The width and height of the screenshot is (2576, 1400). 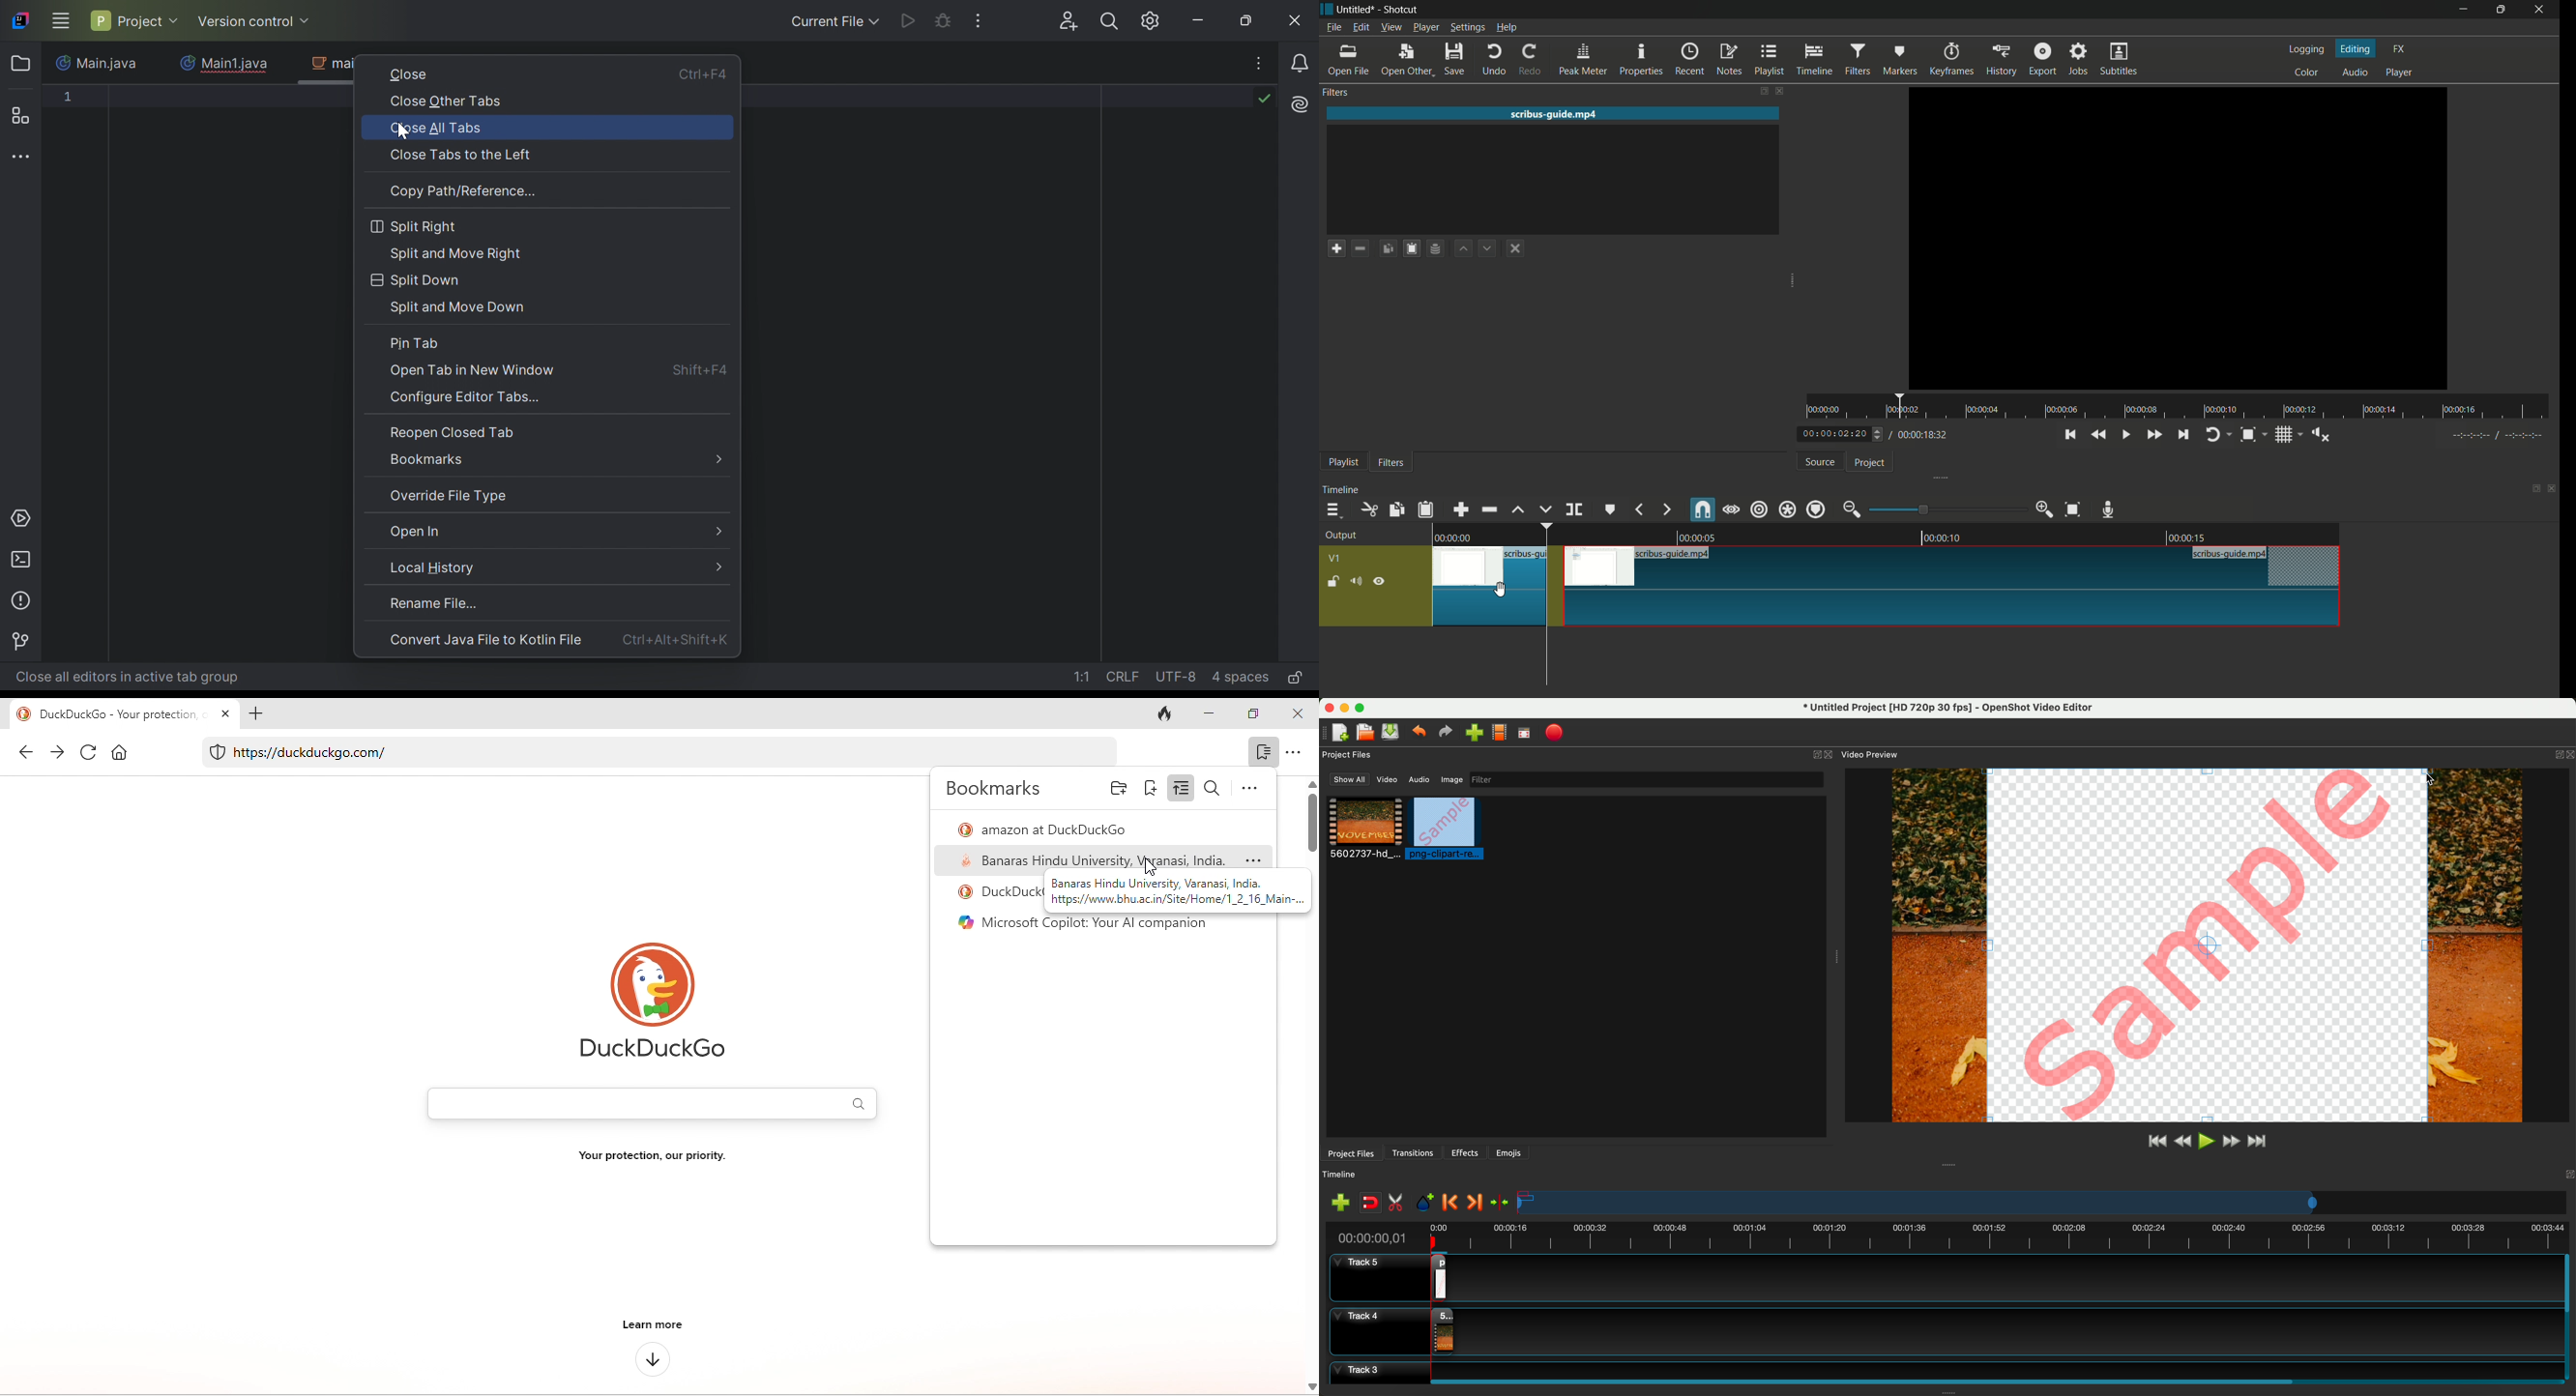 I want to click on CRLF, so click(x=1125, y=676).